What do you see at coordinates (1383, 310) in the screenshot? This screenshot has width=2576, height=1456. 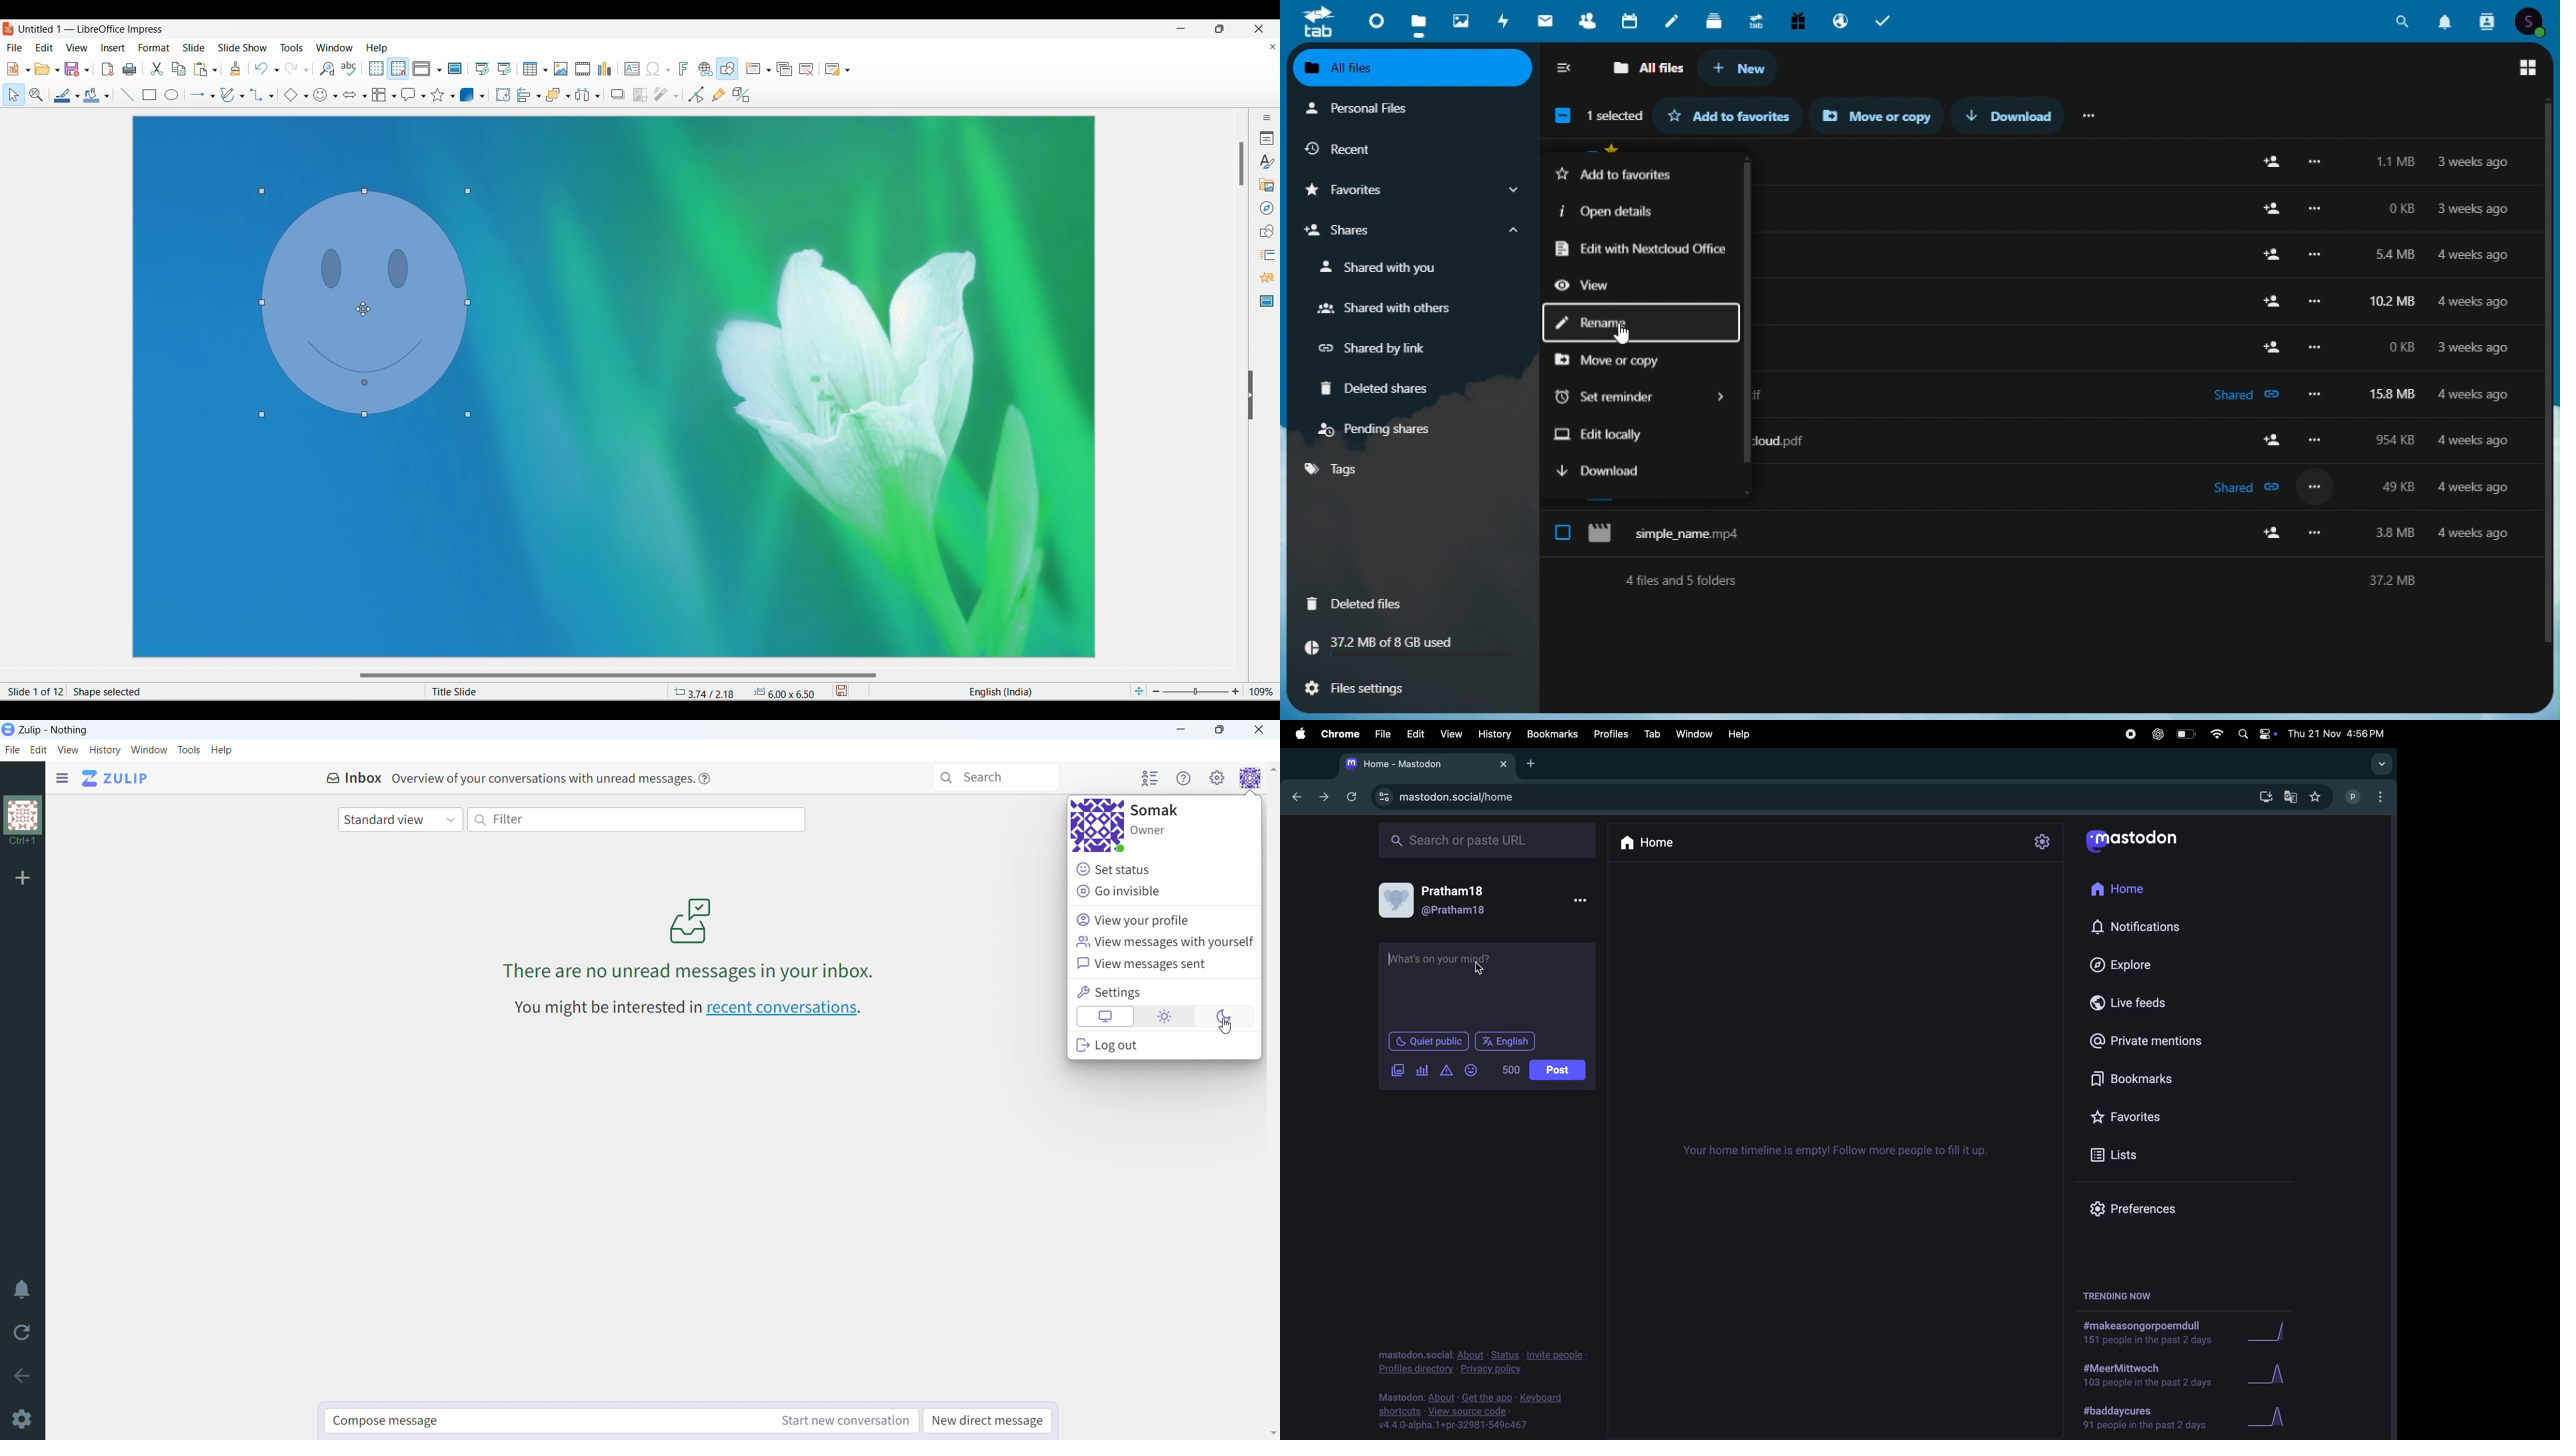 I see `shared with others` at bounding box center [1383, 310].